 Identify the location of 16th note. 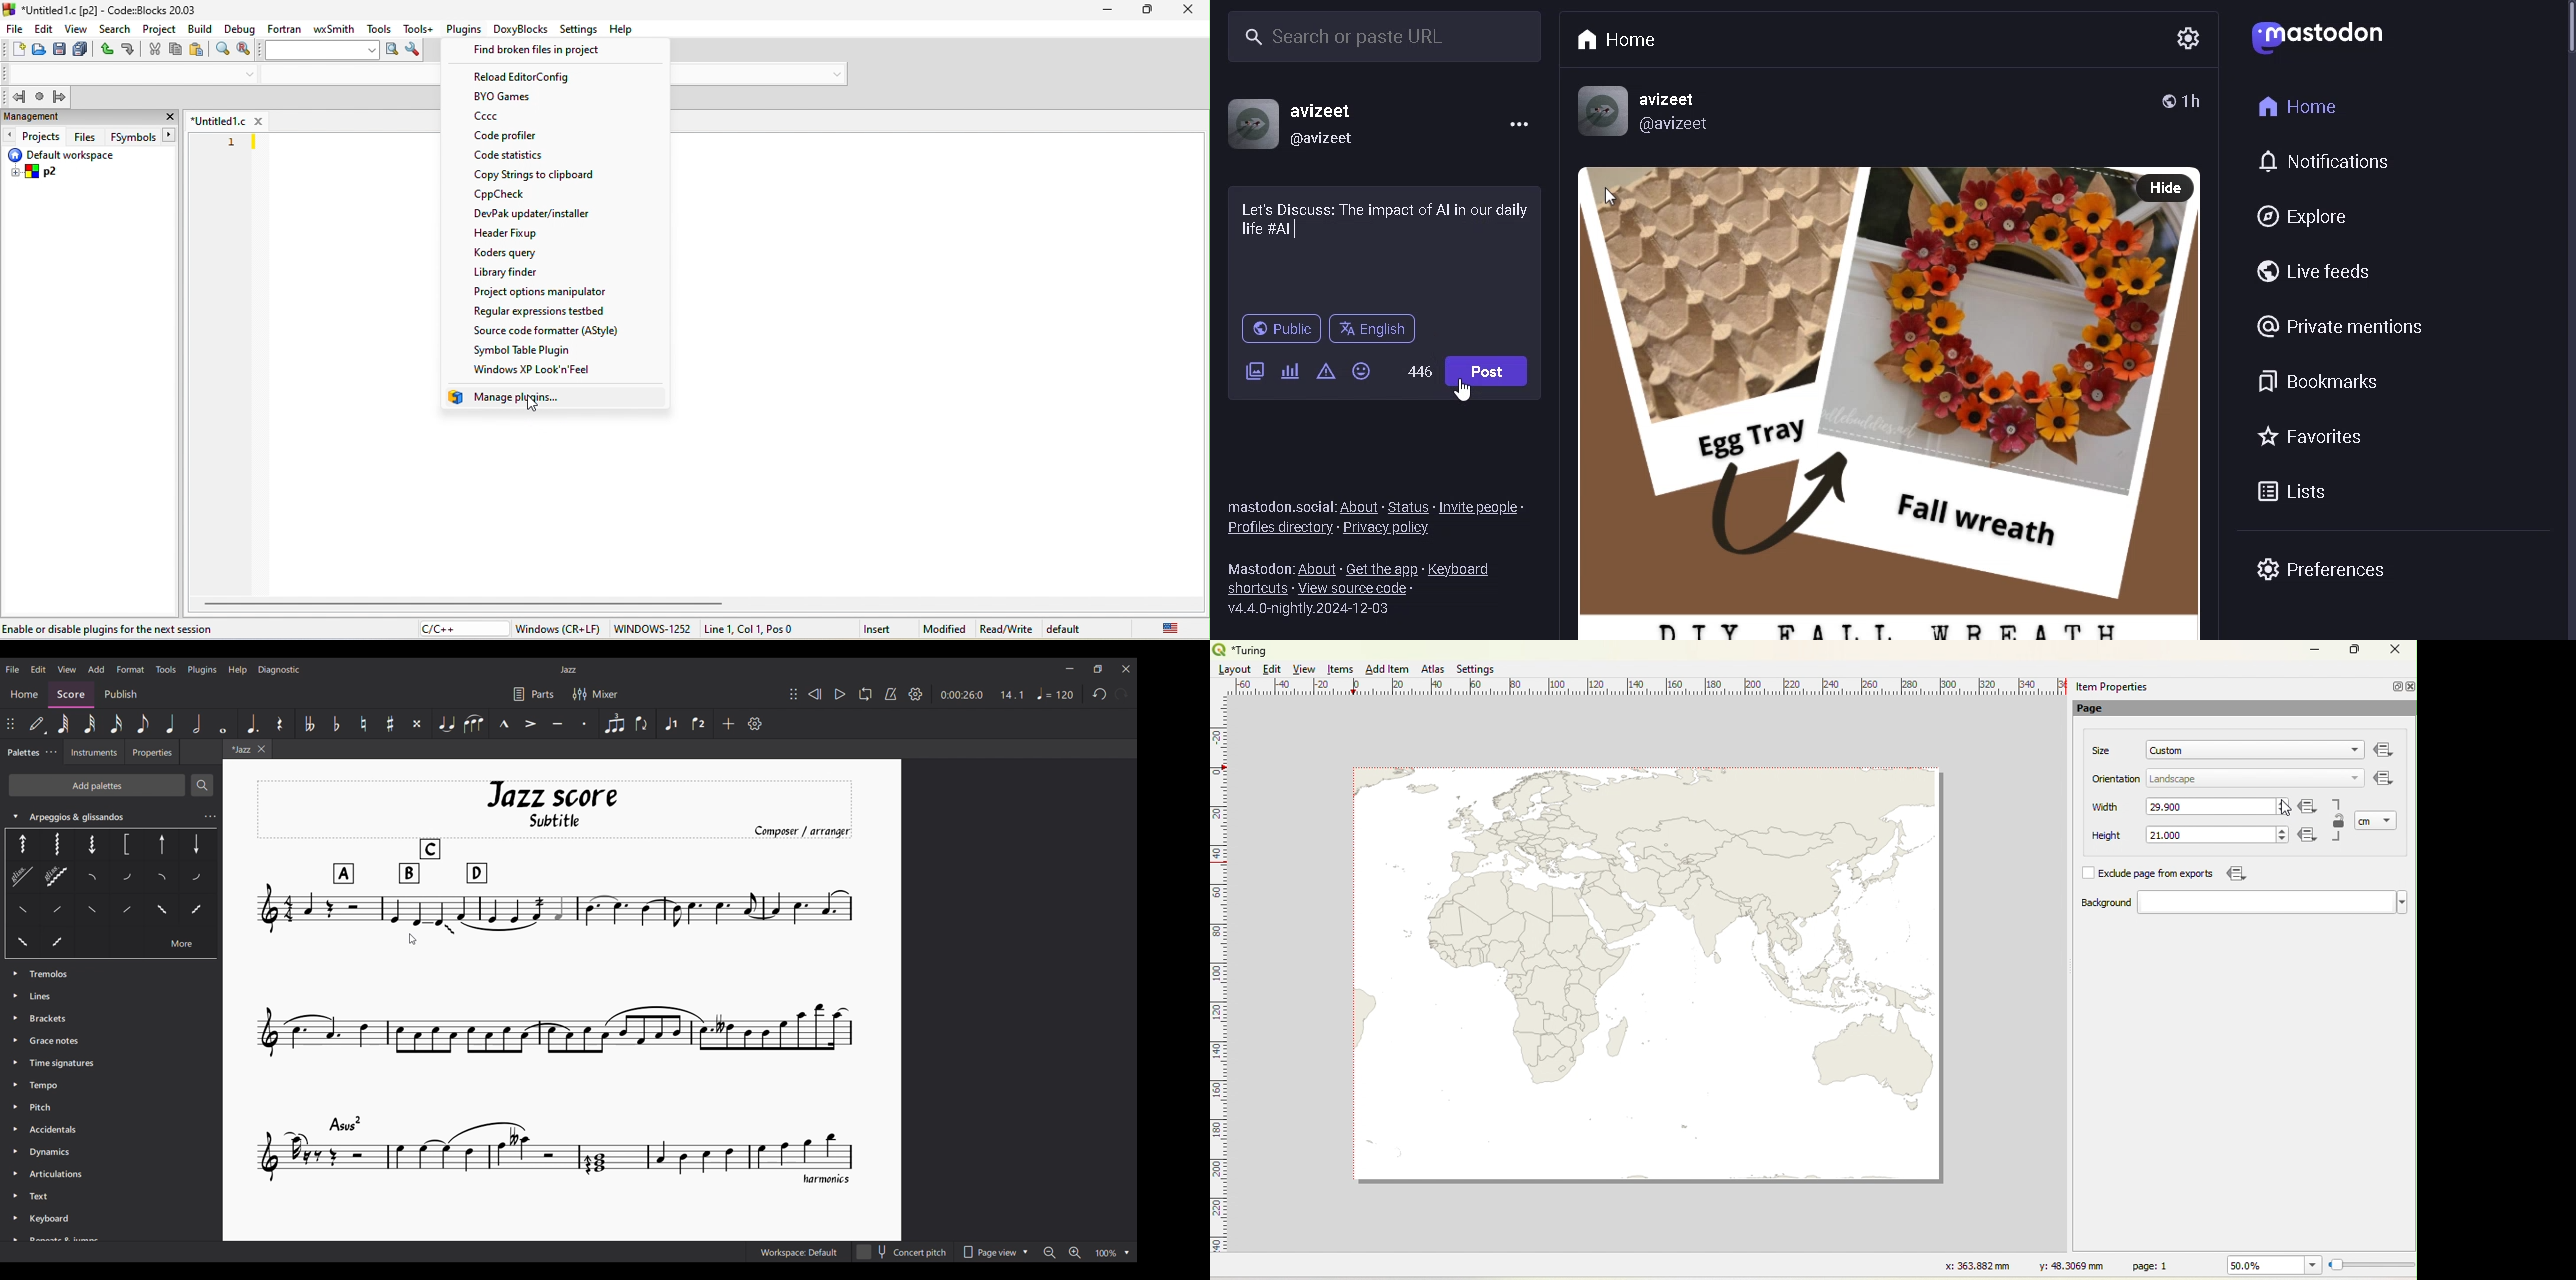
(116, 724).